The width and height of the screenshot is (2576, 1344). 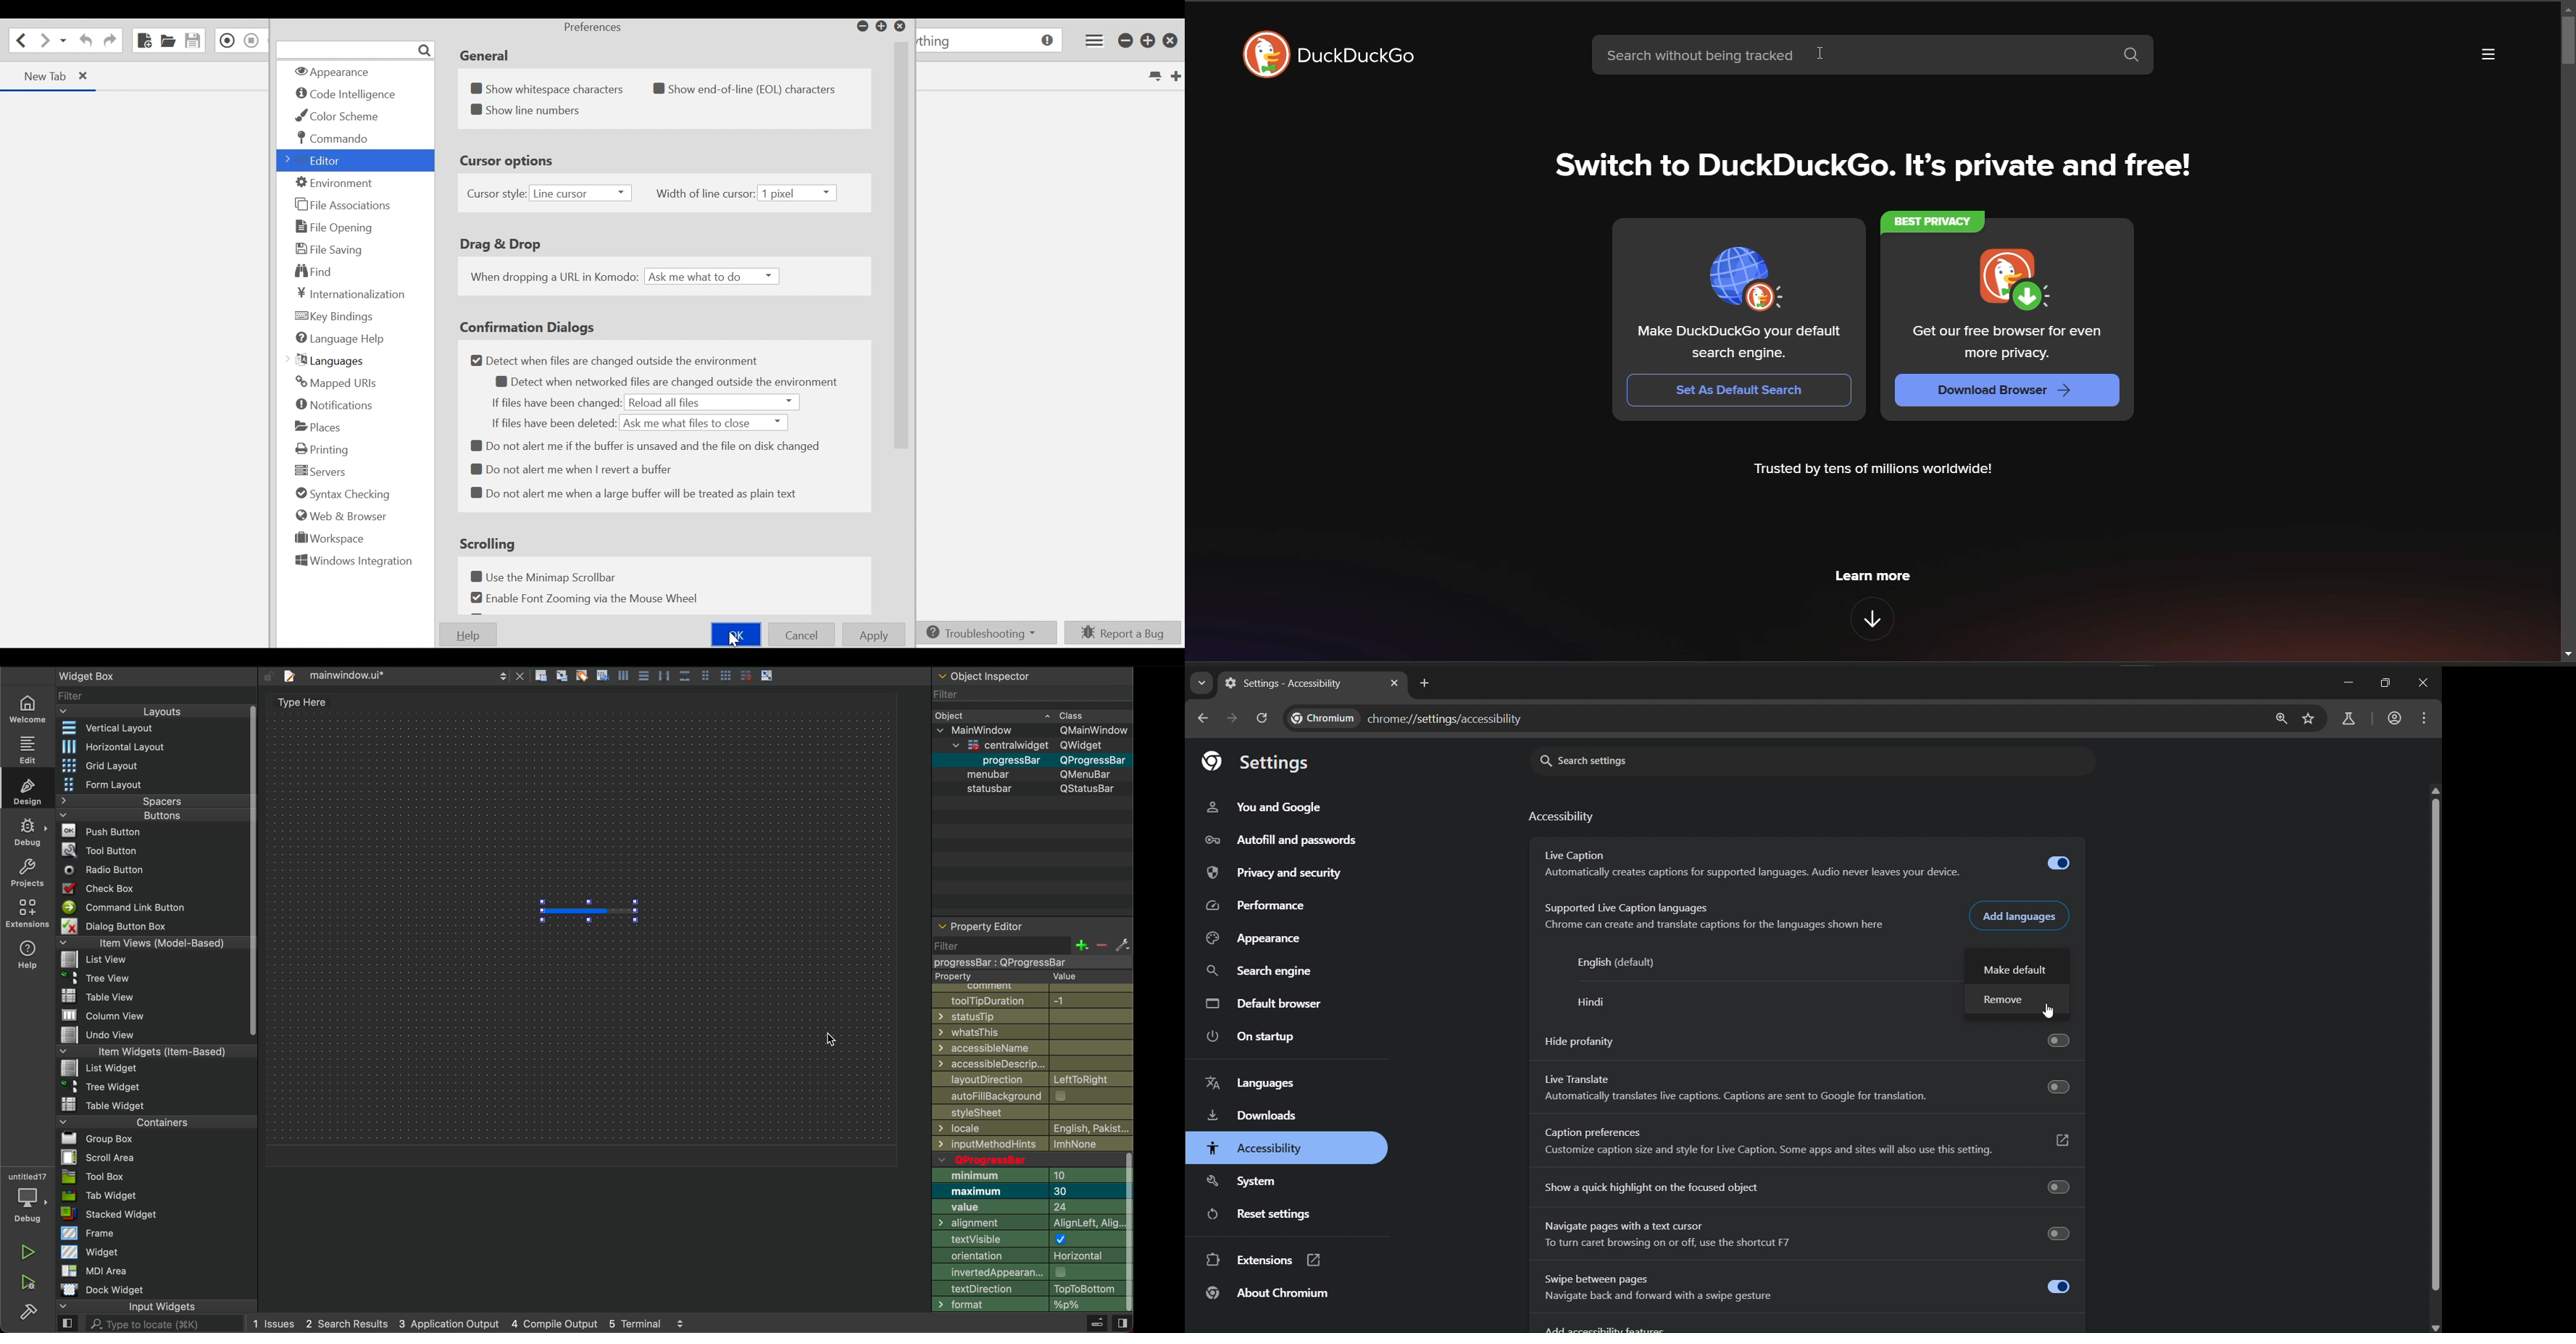 I want to click on autofill, so click(x=1036, y=1097).